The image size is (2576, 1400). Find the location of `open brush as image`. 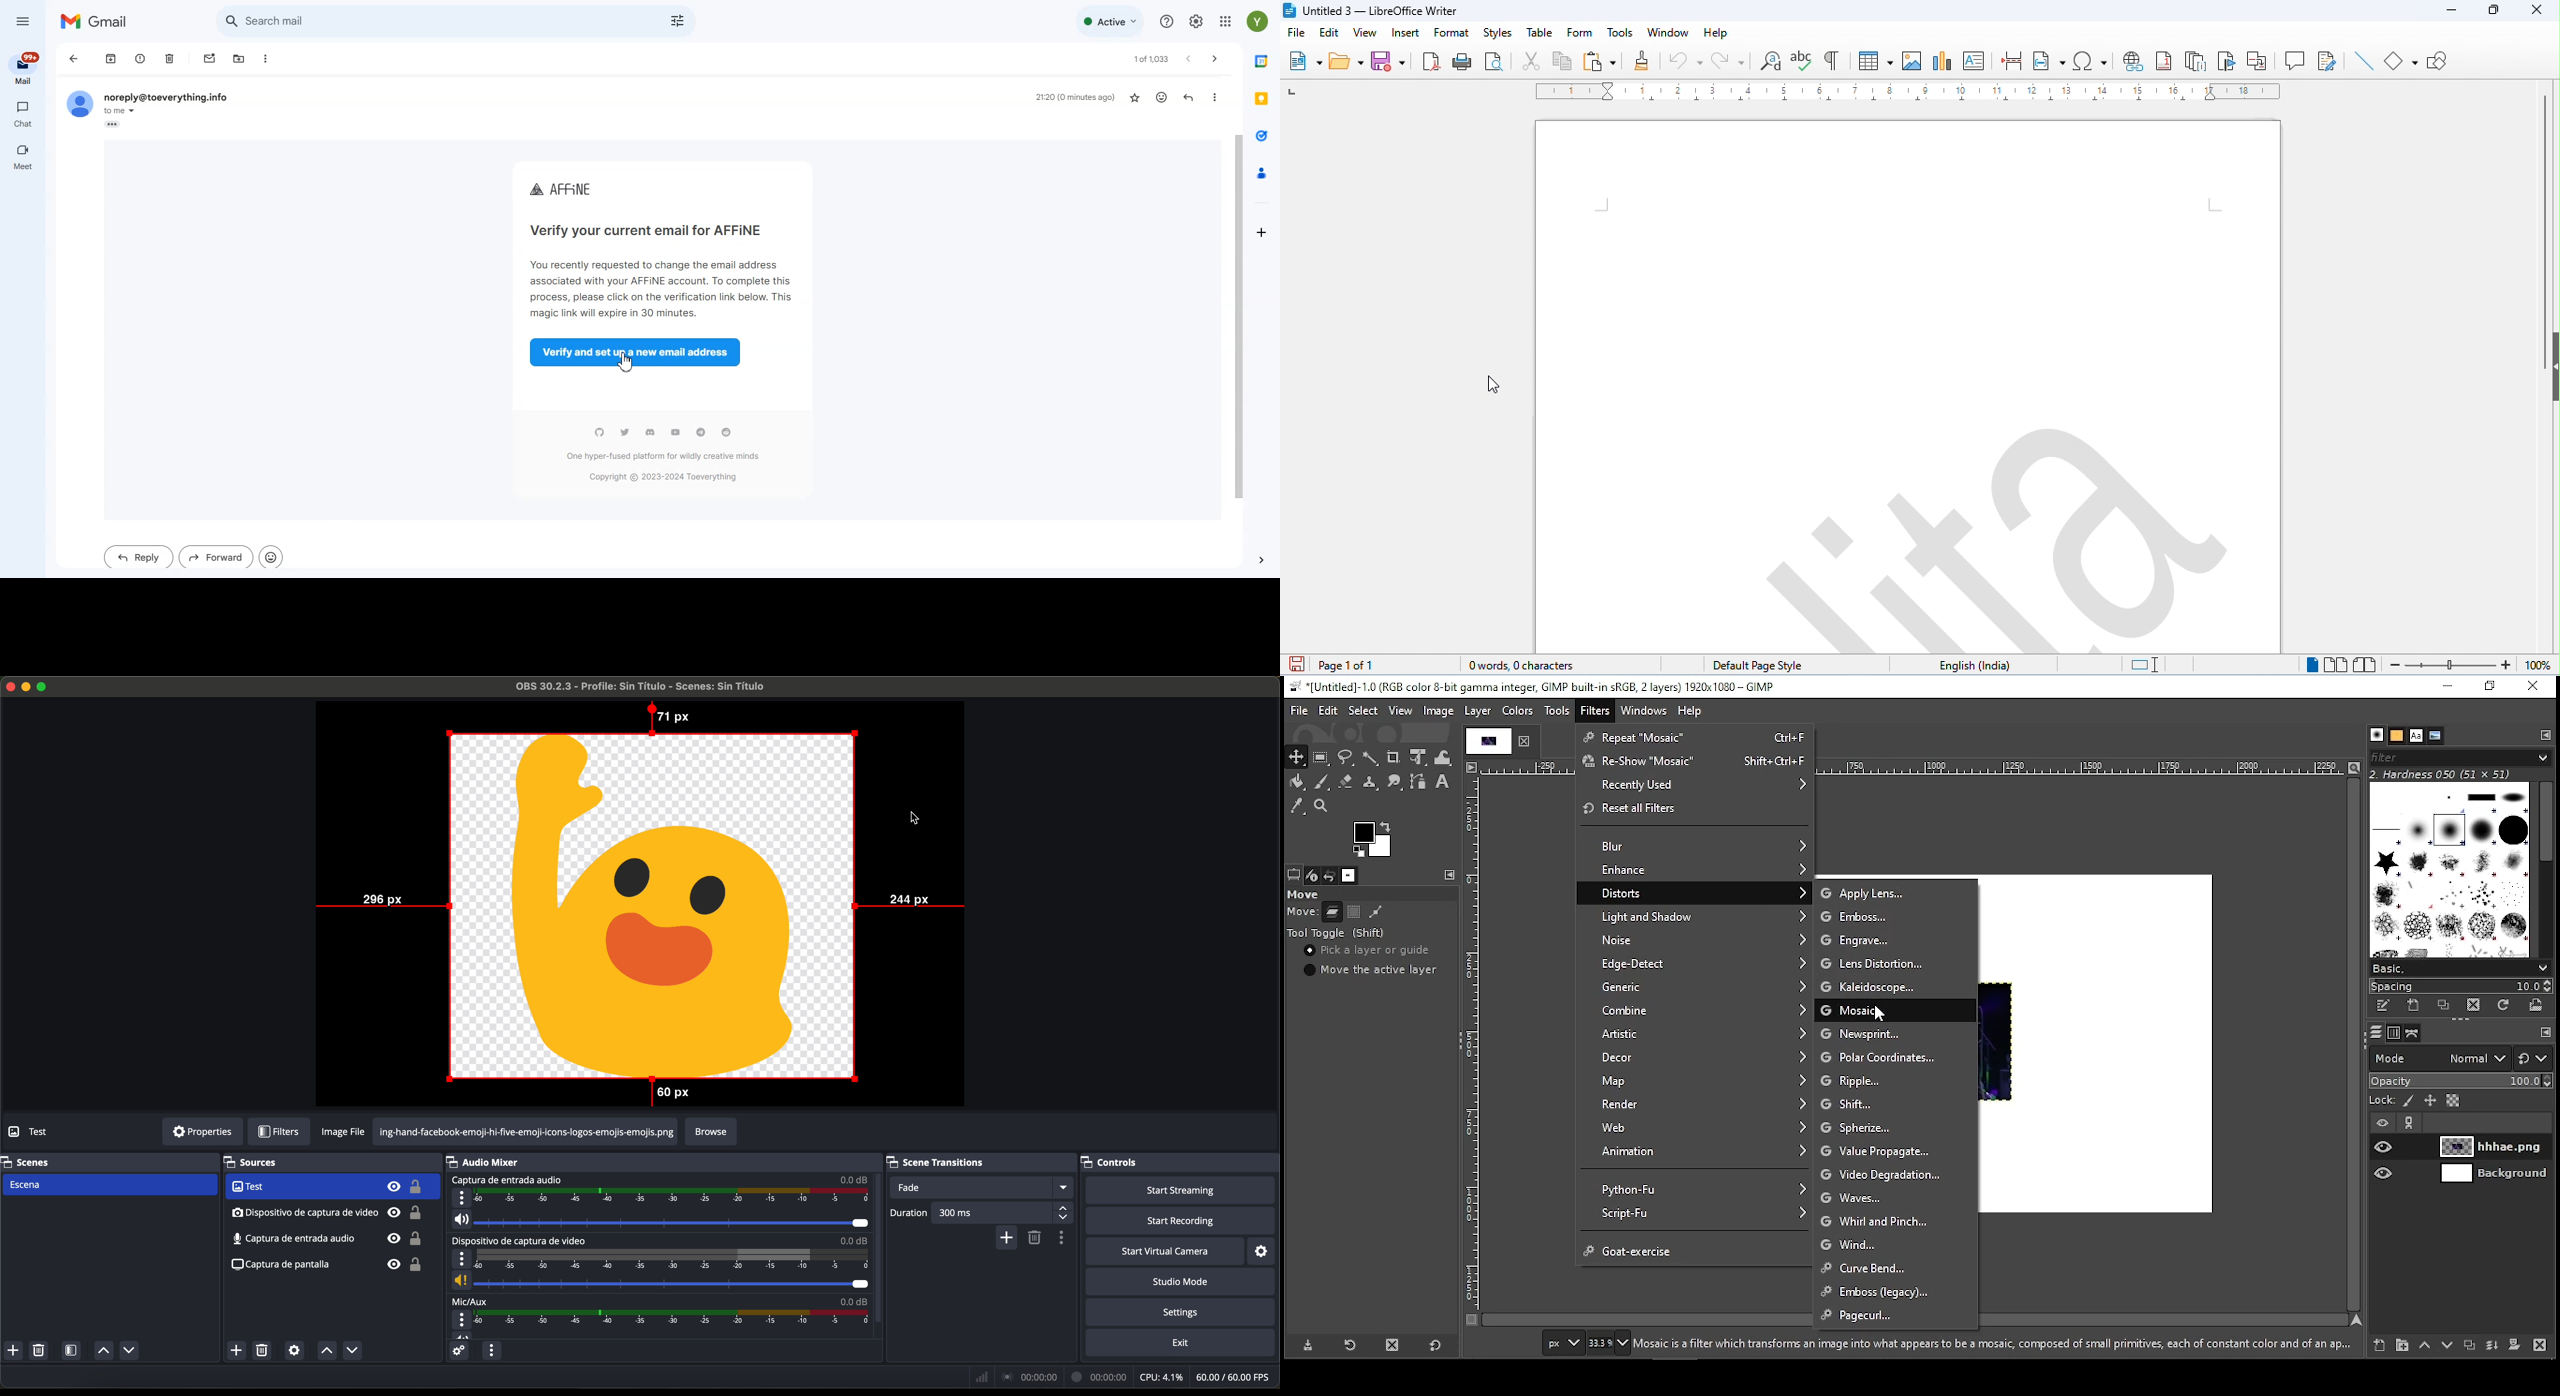

open brush as image is located at coordinates (2534, 1006).